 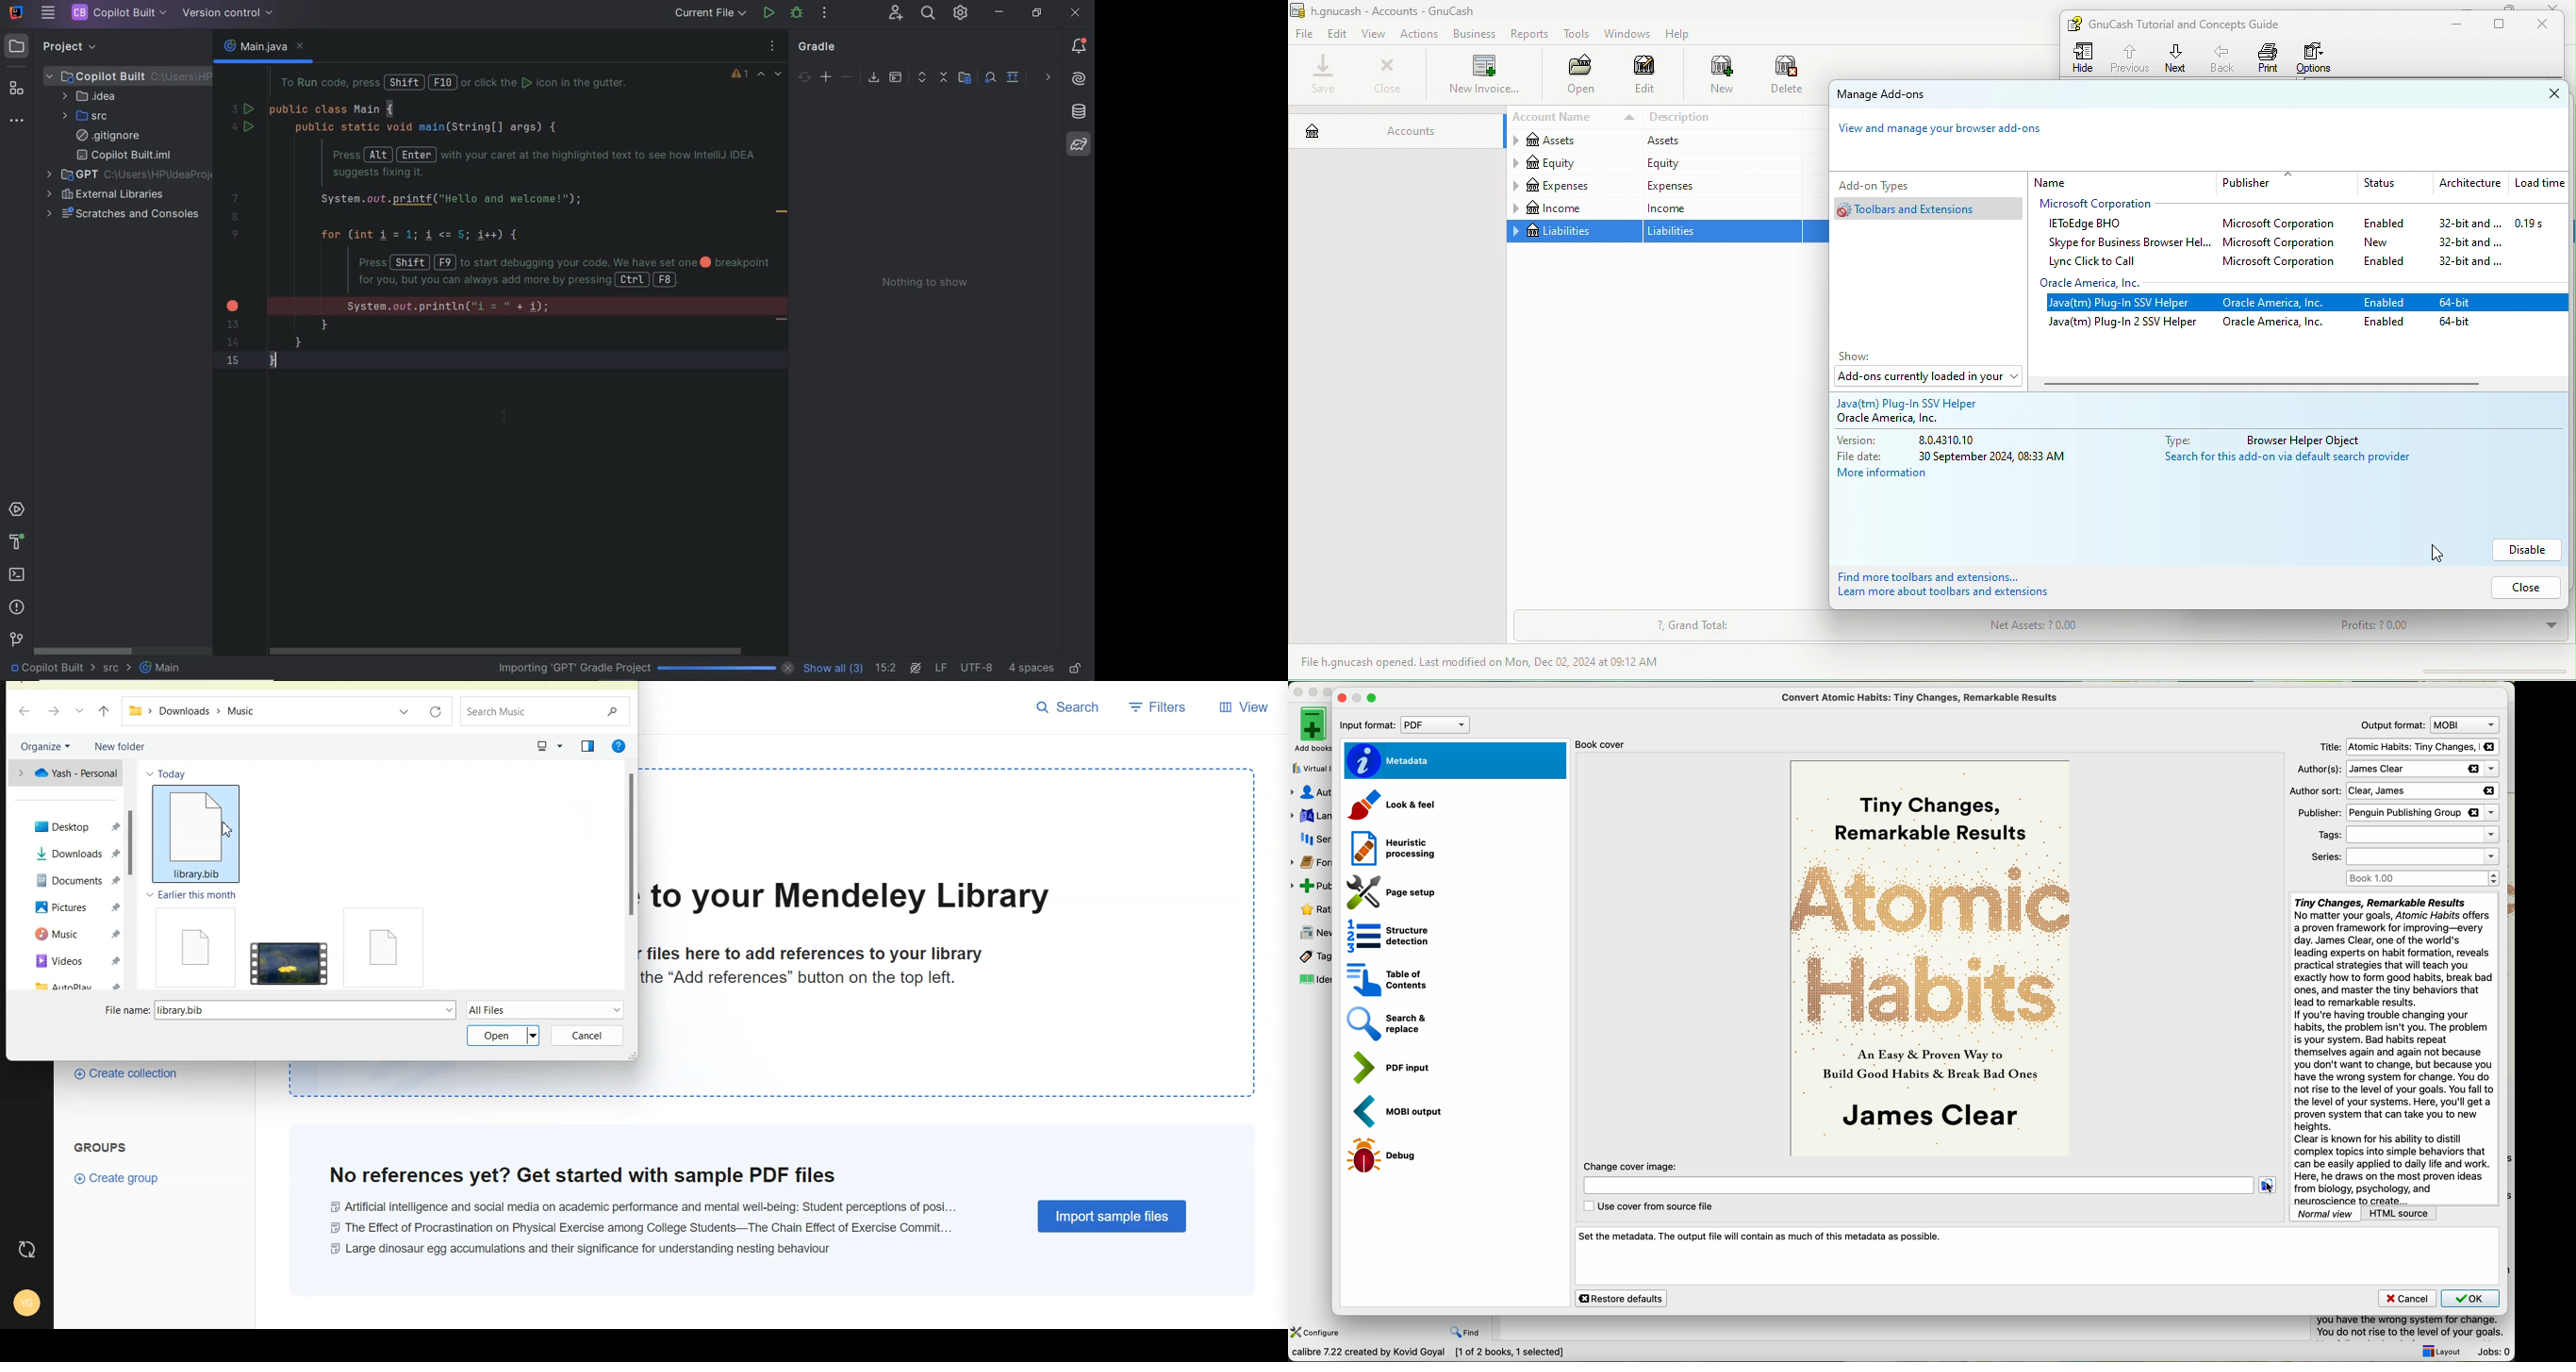 I want to click on normal view, so click(x=2326, y=1213).